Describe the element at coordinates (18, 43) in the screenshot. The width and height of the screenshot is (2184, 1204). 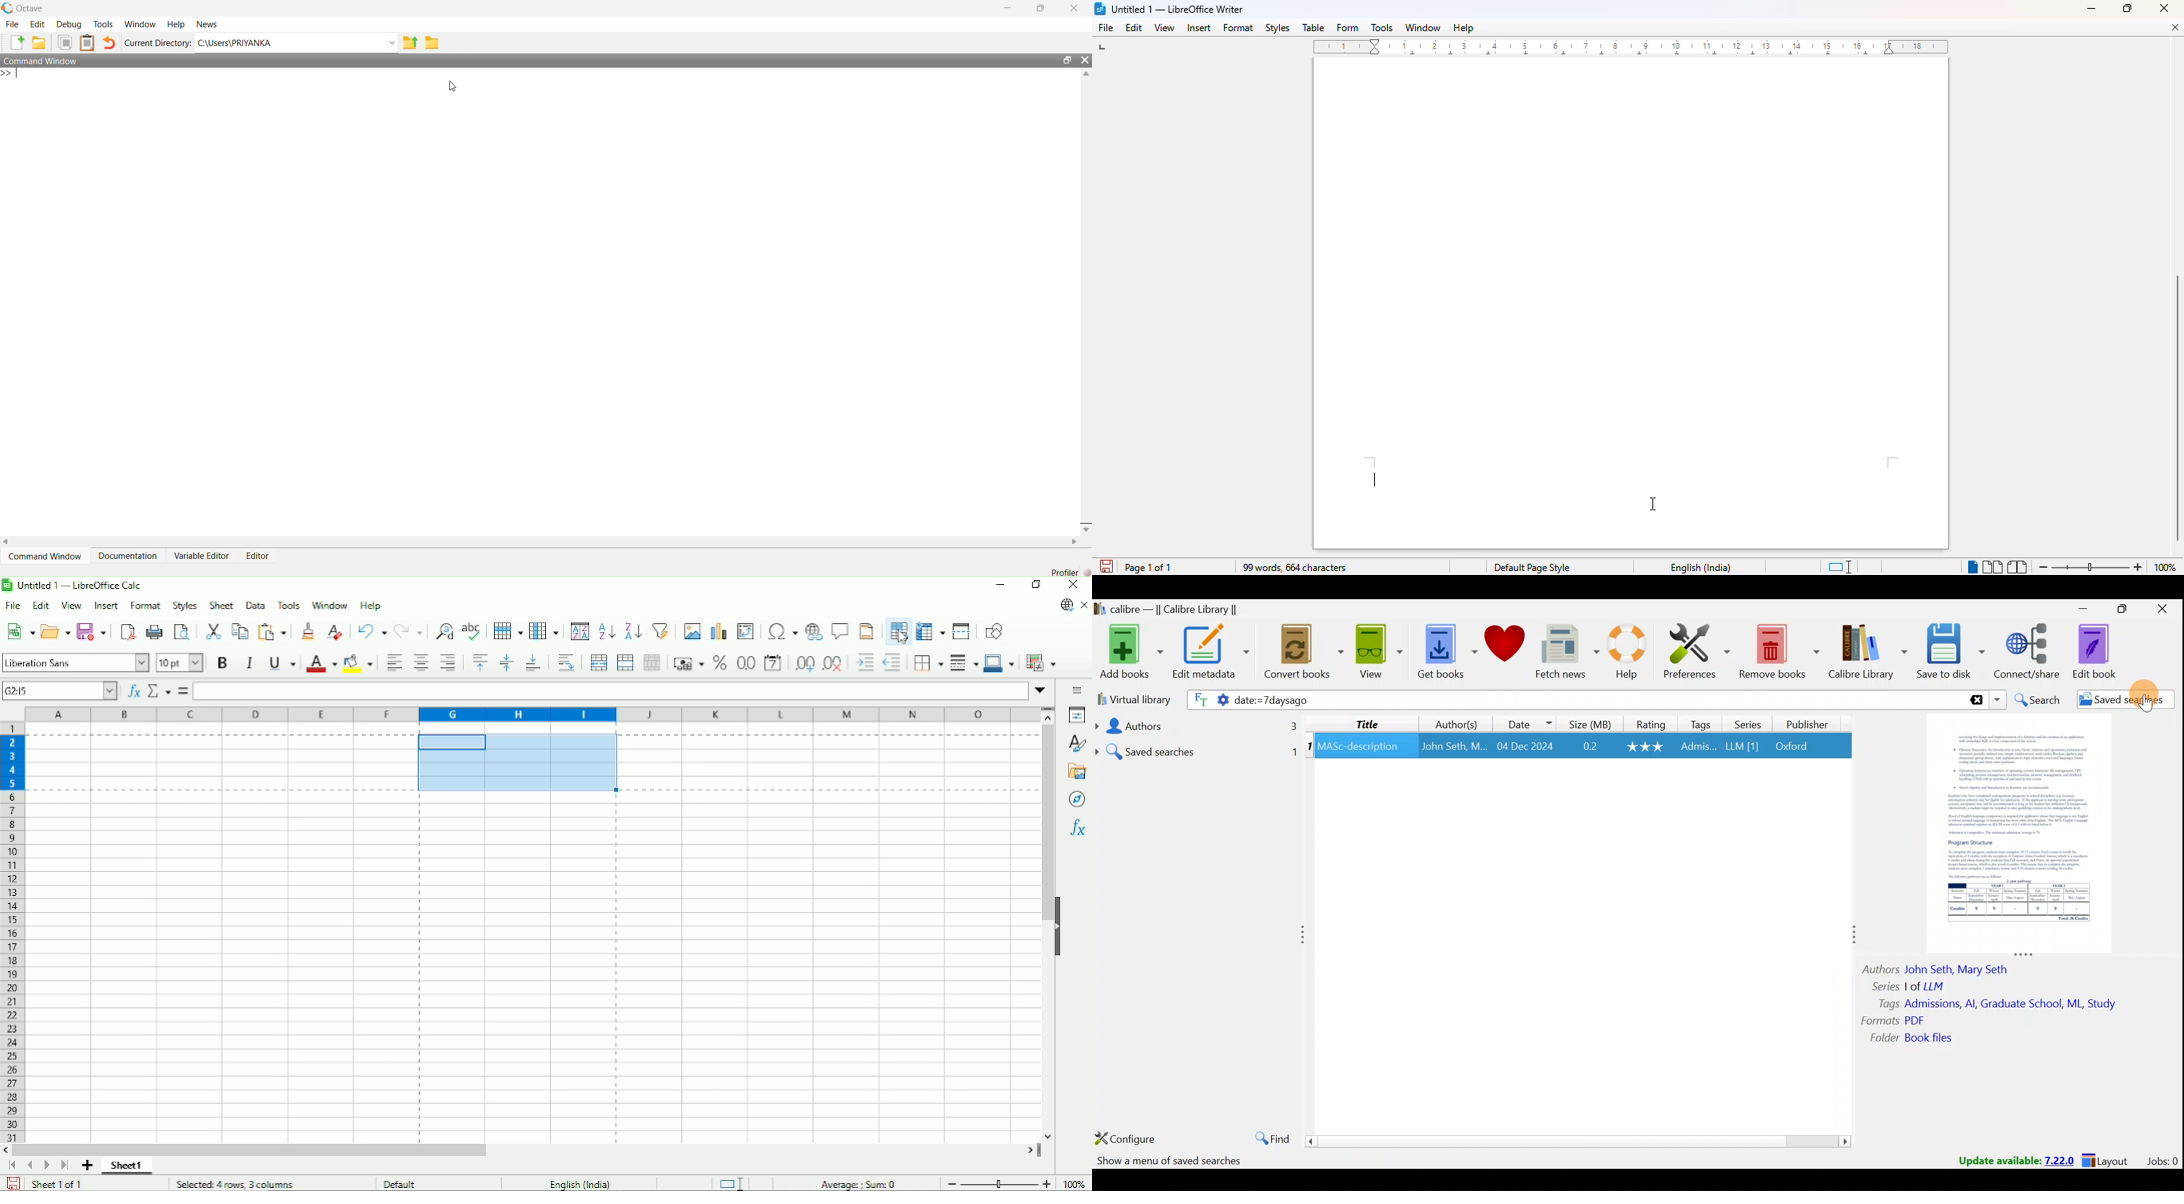
I see `New script` at that location.